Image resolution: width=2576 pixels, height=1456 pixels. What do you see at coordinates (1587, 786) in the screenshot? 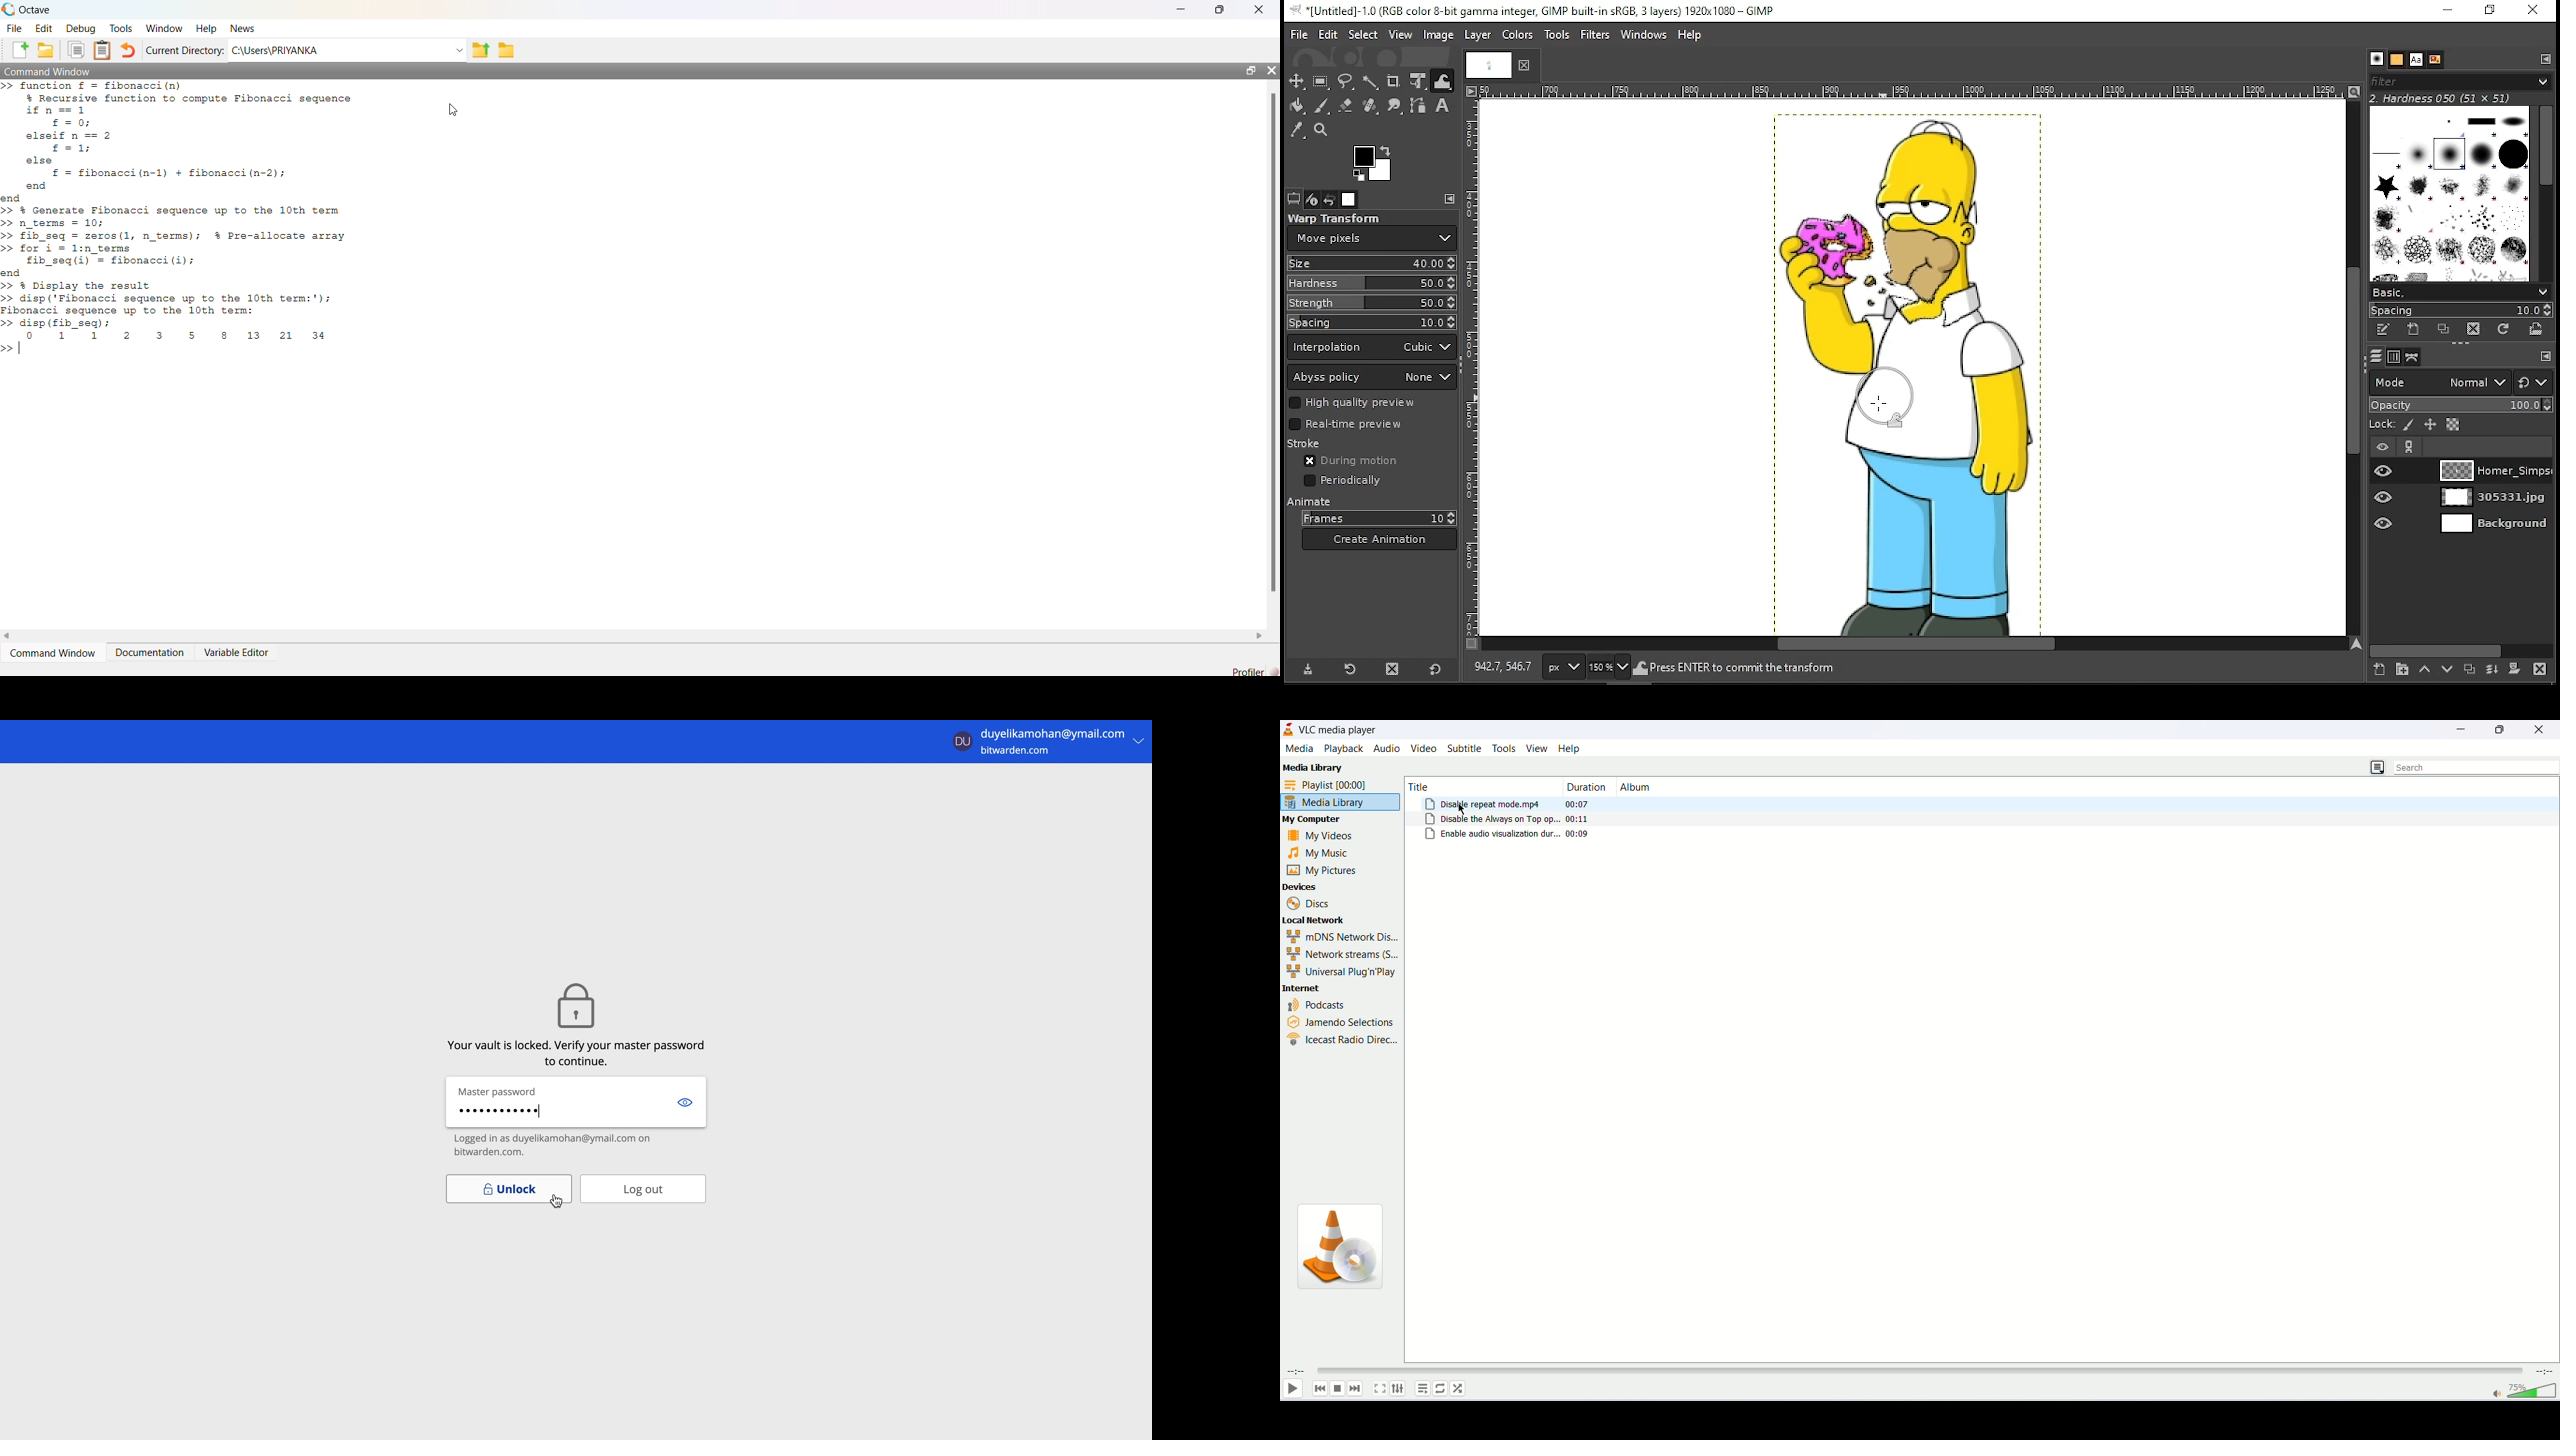
I see `duration` at bounding box center [1587, 786].